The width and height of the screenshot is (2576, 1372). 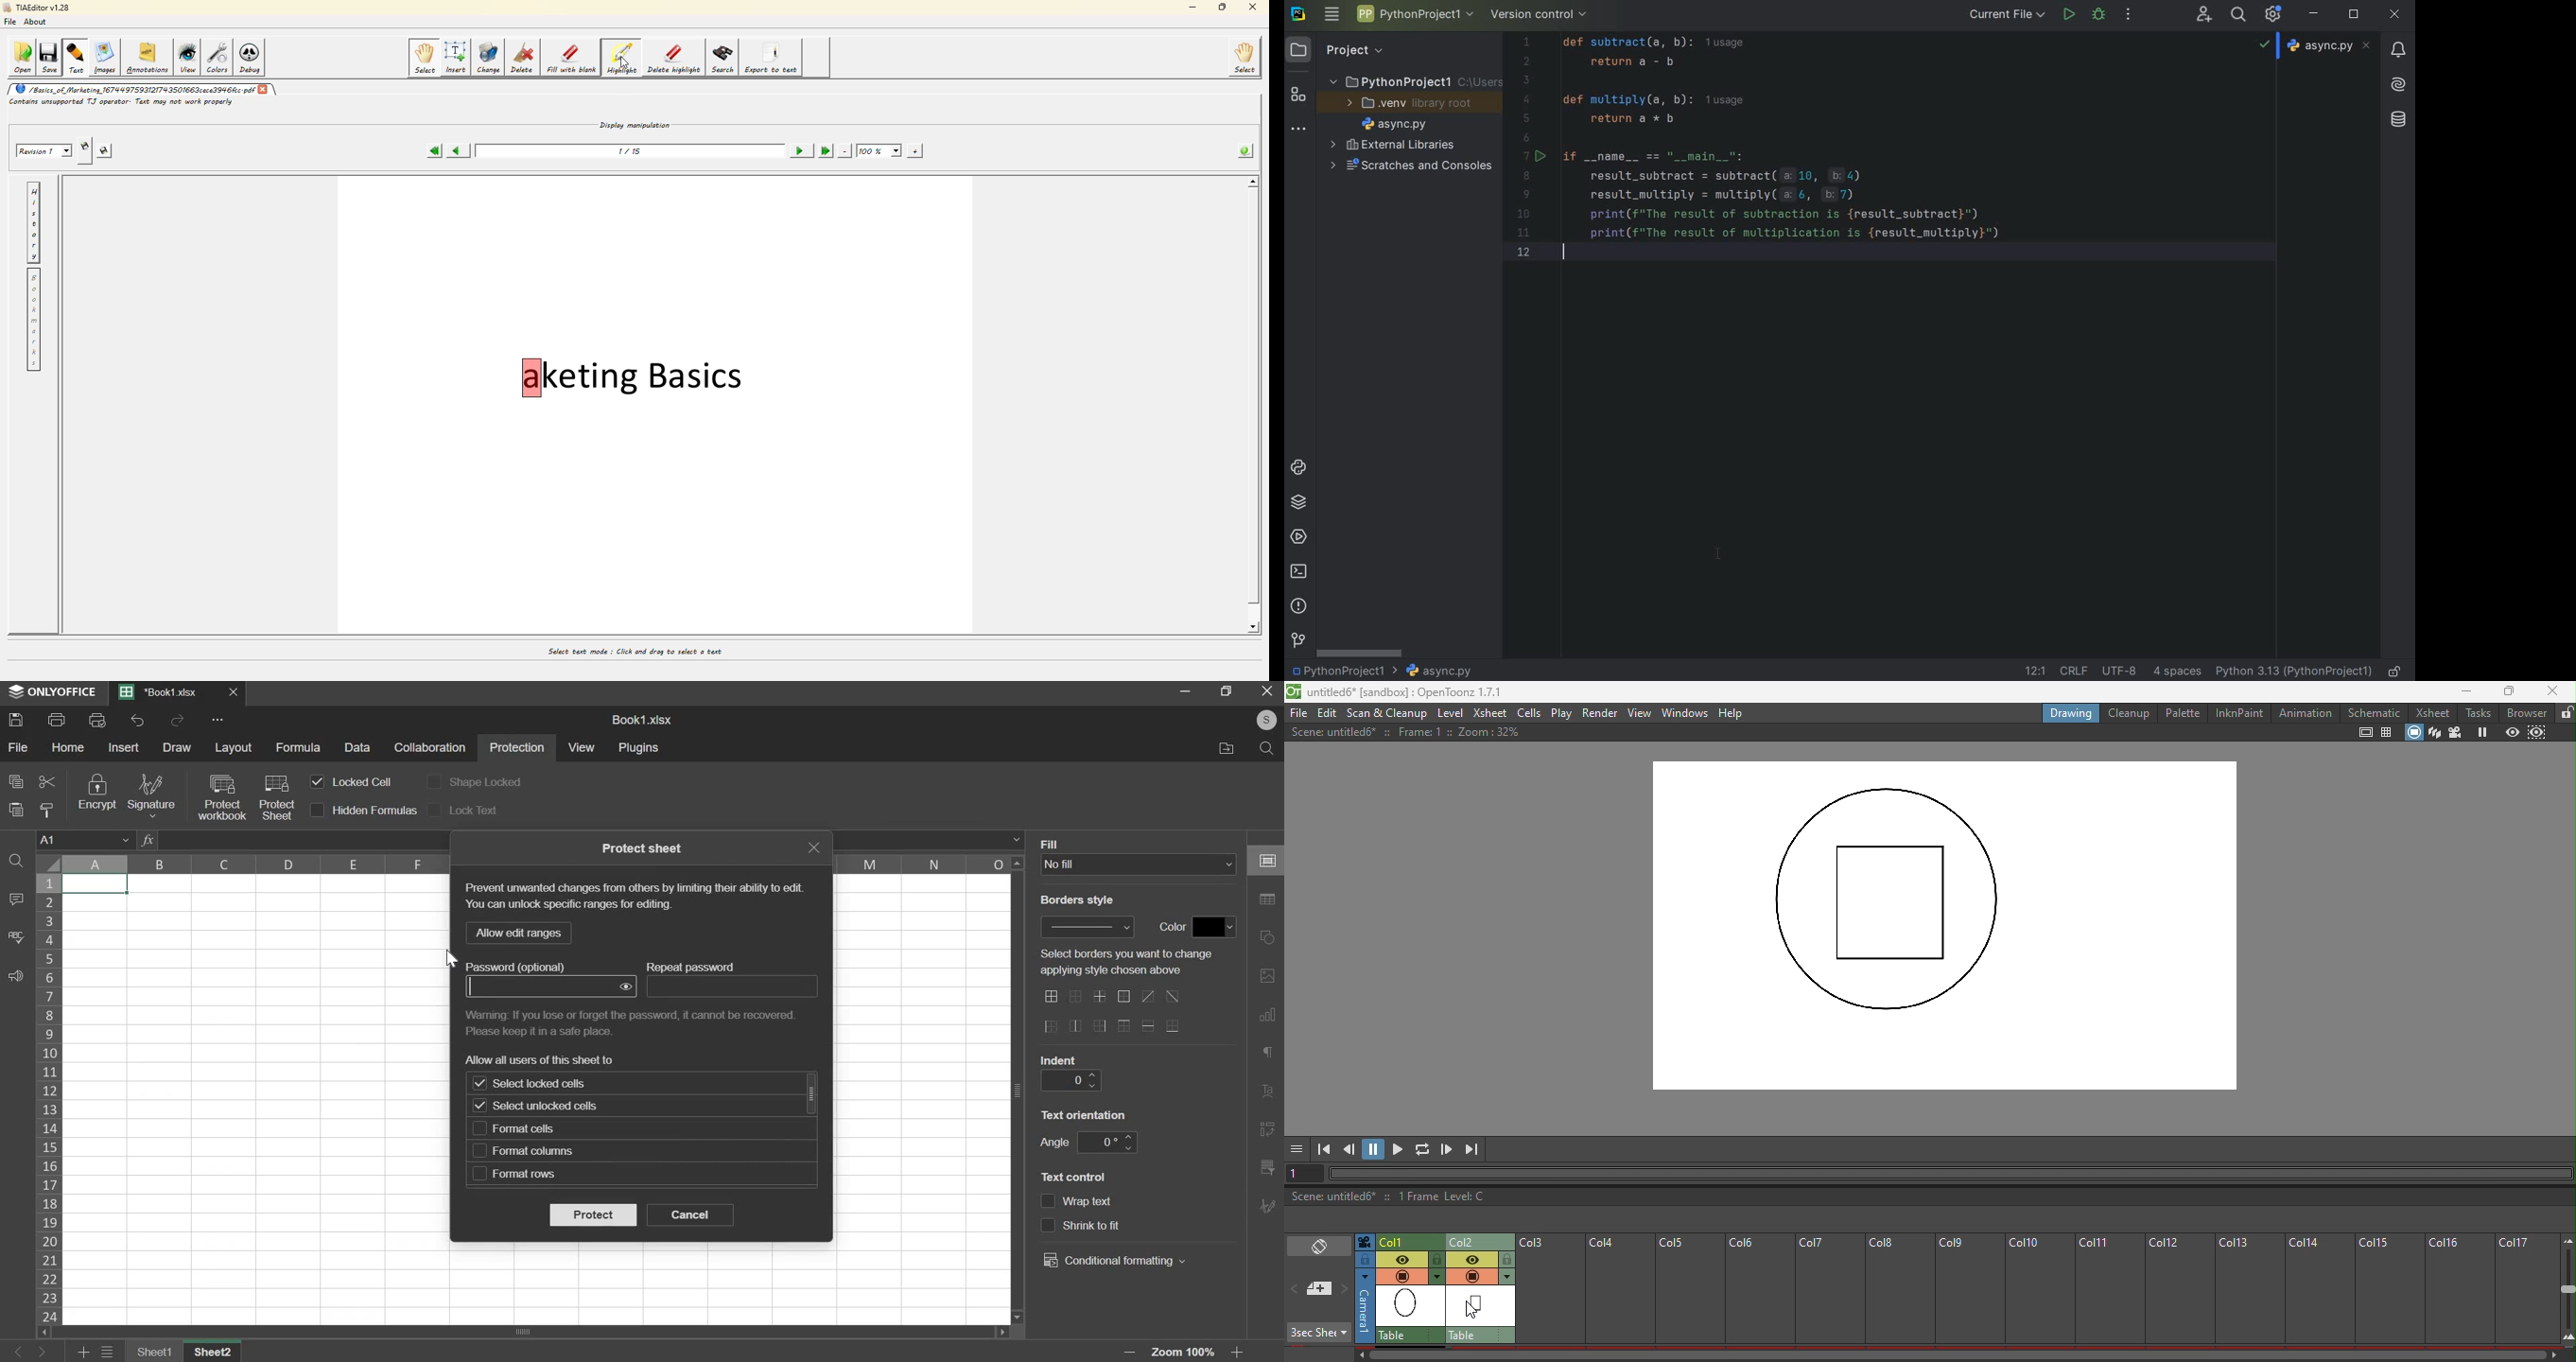 What do you see at coordinates (627, 987) in the screenshot?
I see `show password` at bounding box center [627, 987].